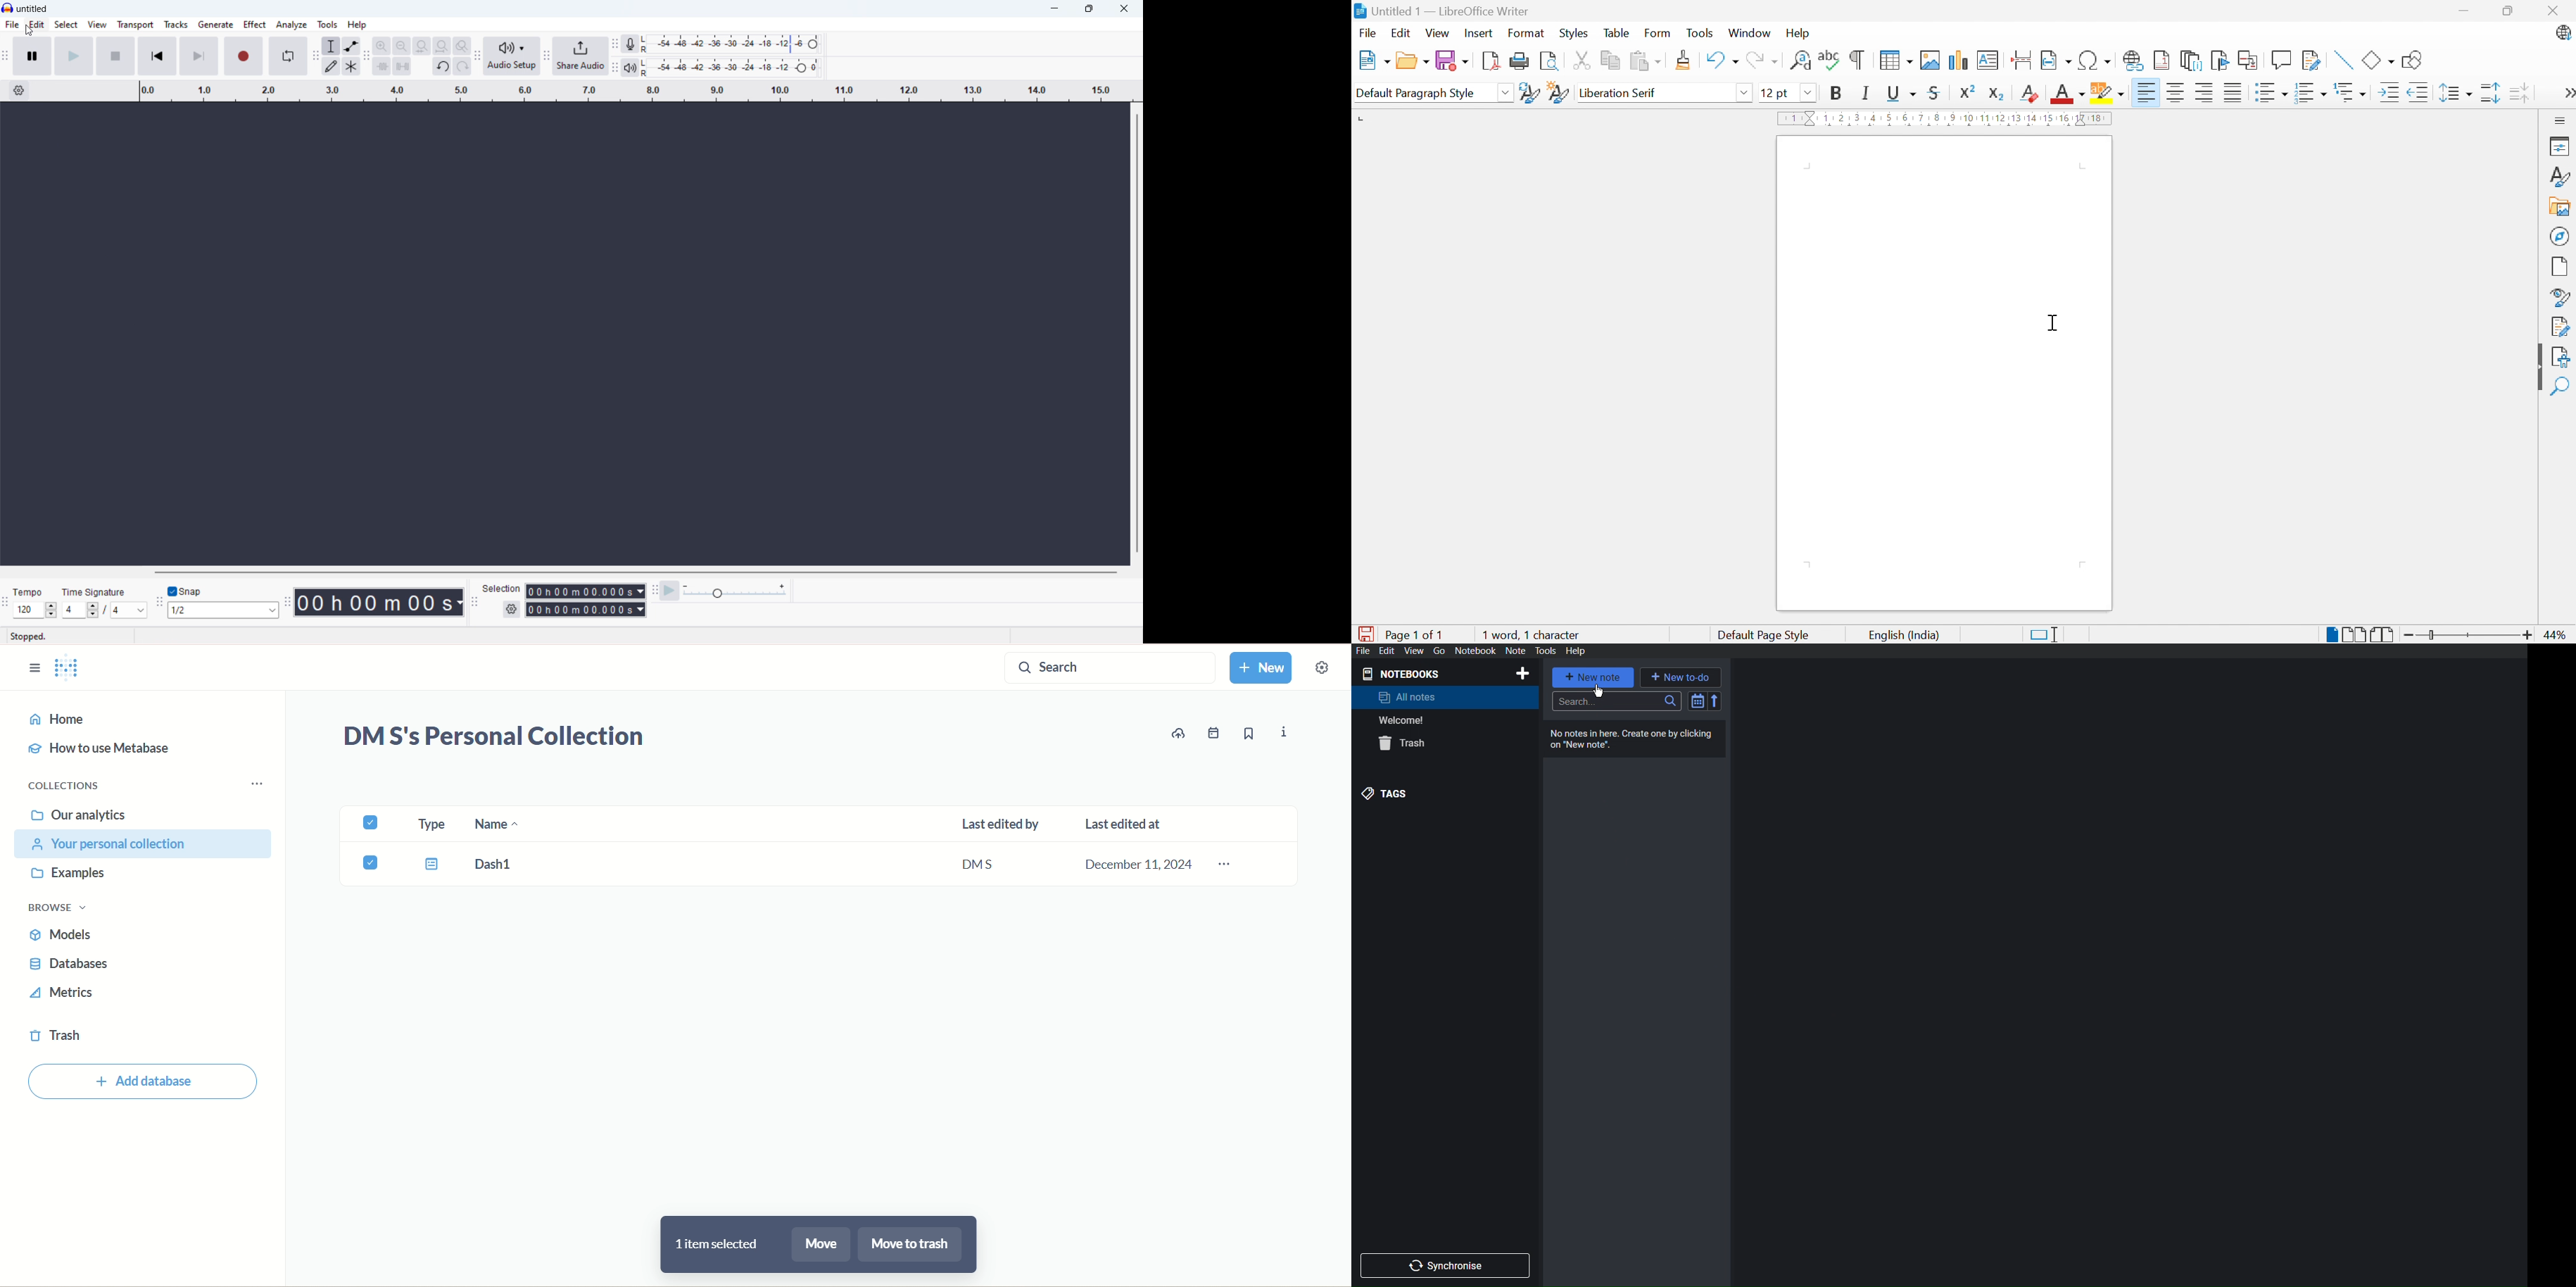  What do you see at coordinates (1125, 8) in the screenshot?
I see `close` at bounding box center [1125, 8].